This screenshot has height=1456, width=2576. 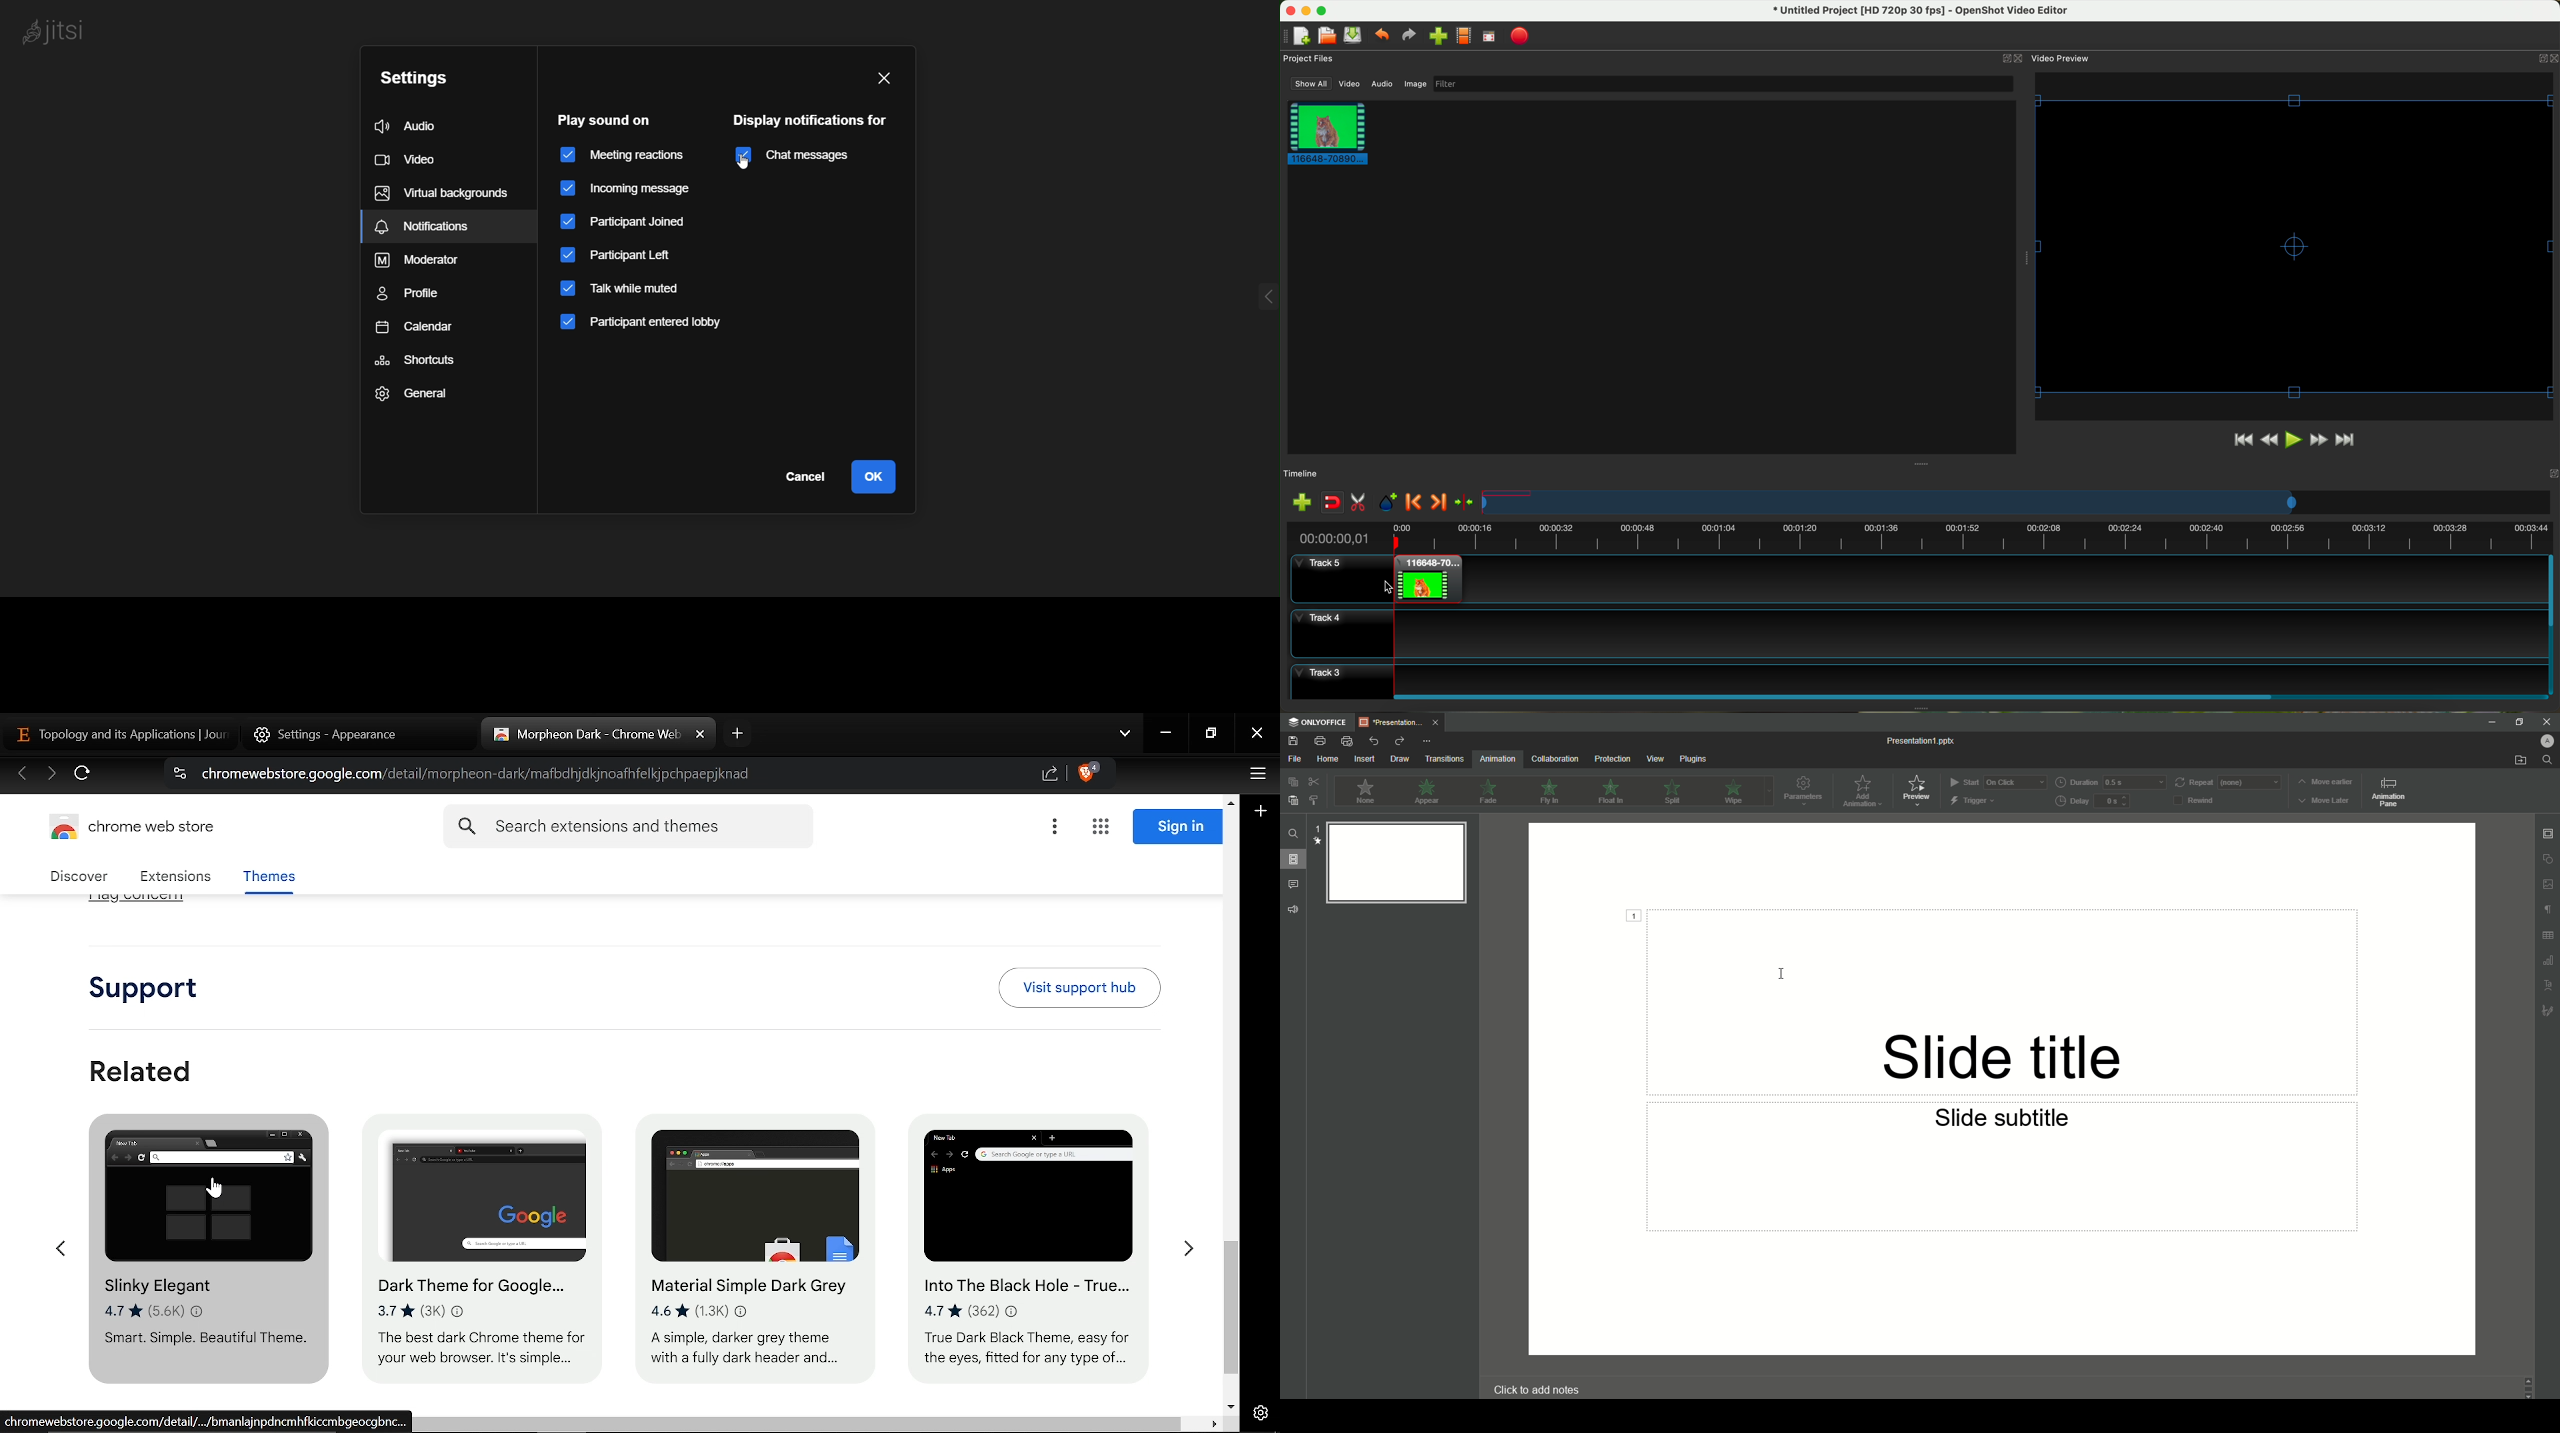 What do you see at coordinates (2548, 936) in the screenshot?
I see `Unnamed Icons` at bounding box center [2548, 936].